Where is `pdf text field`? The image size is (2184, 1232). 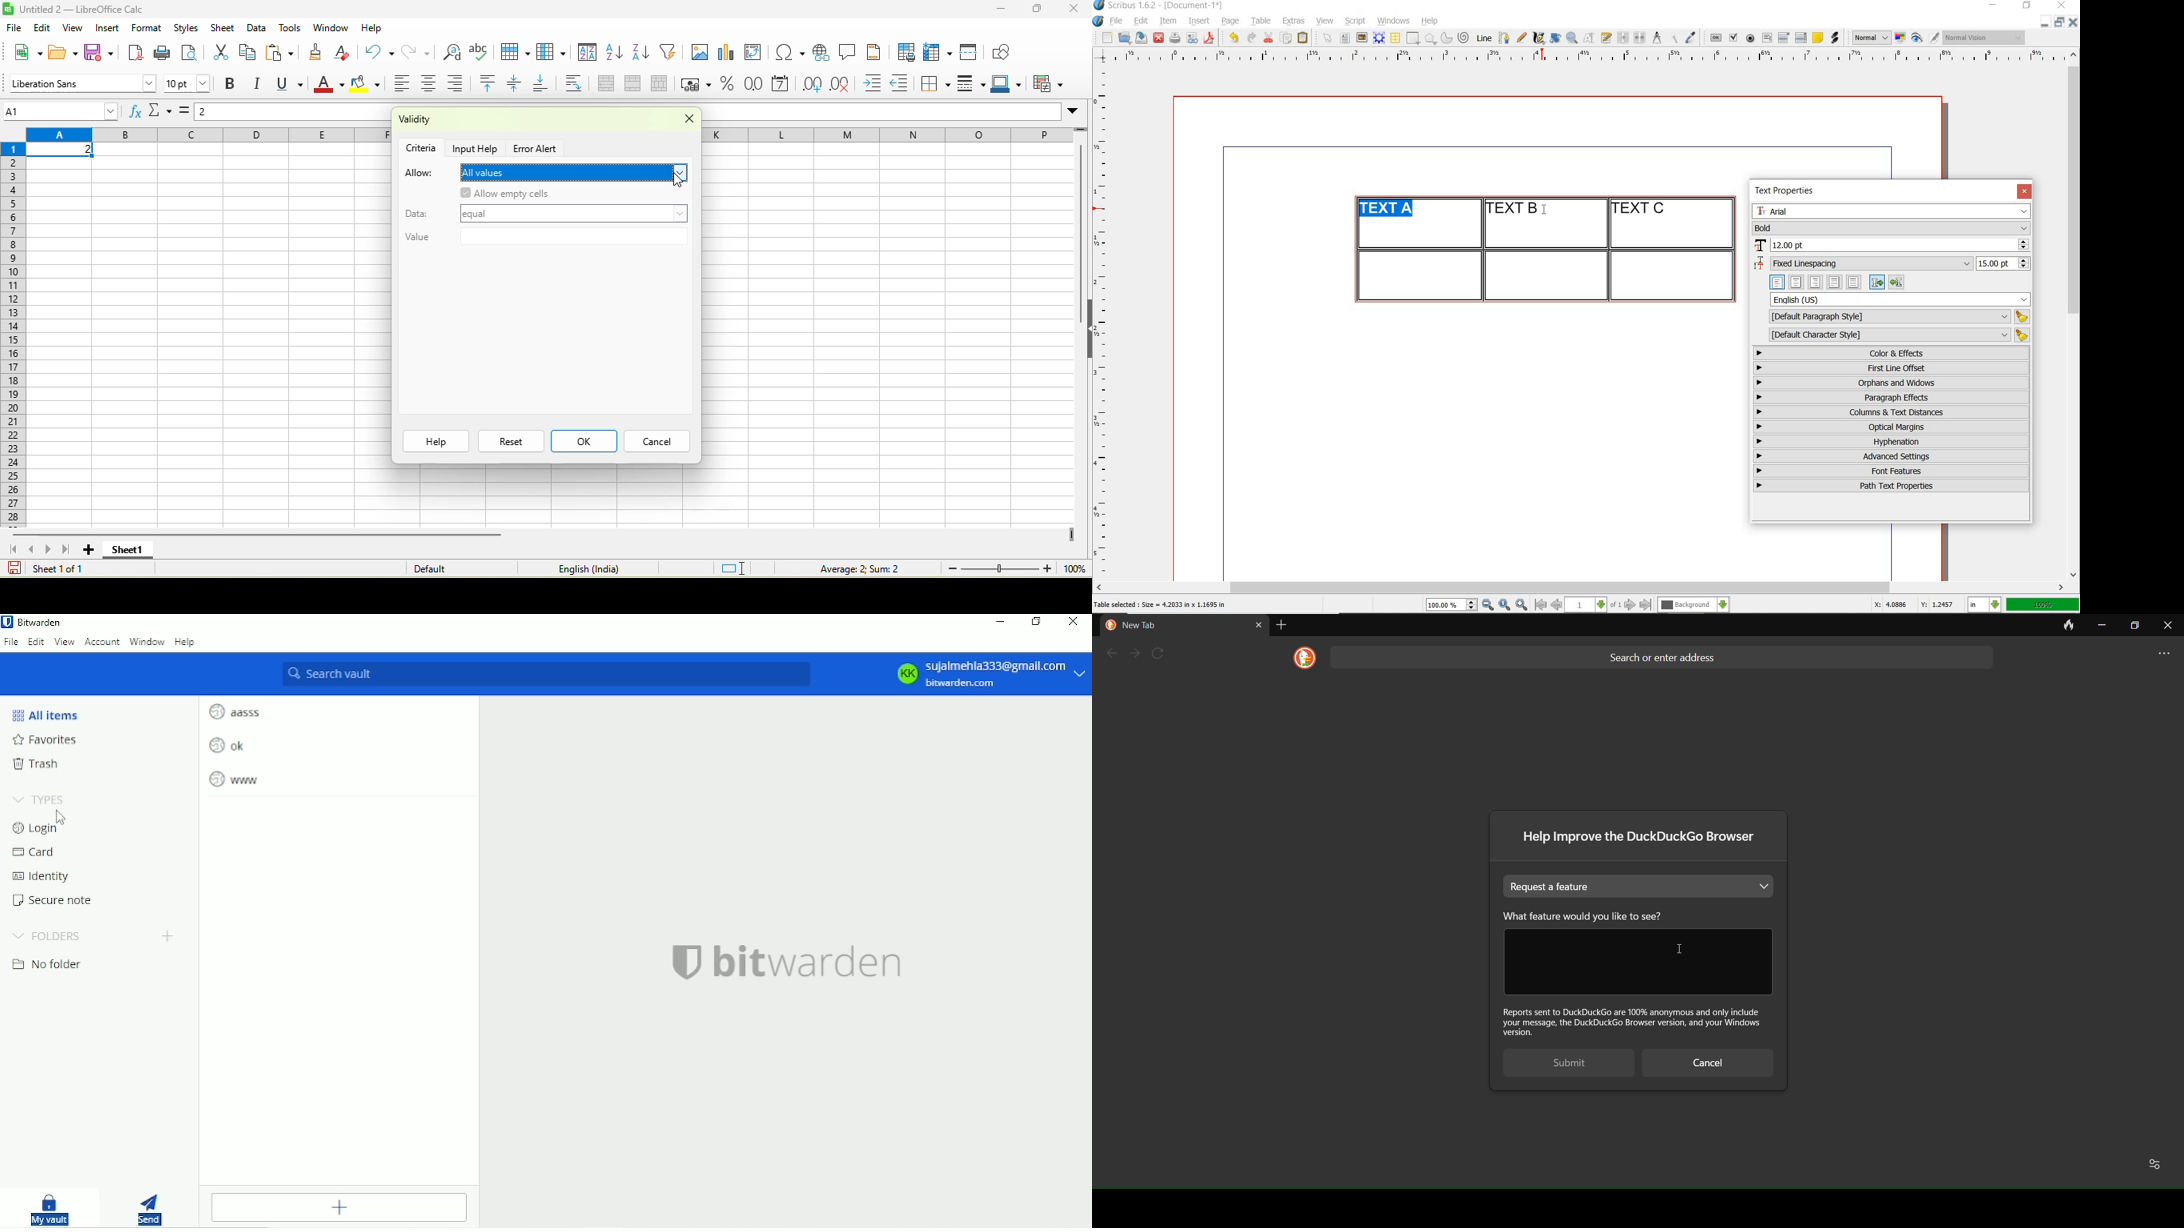
pdf text field is located at coordinates (1767, 39).